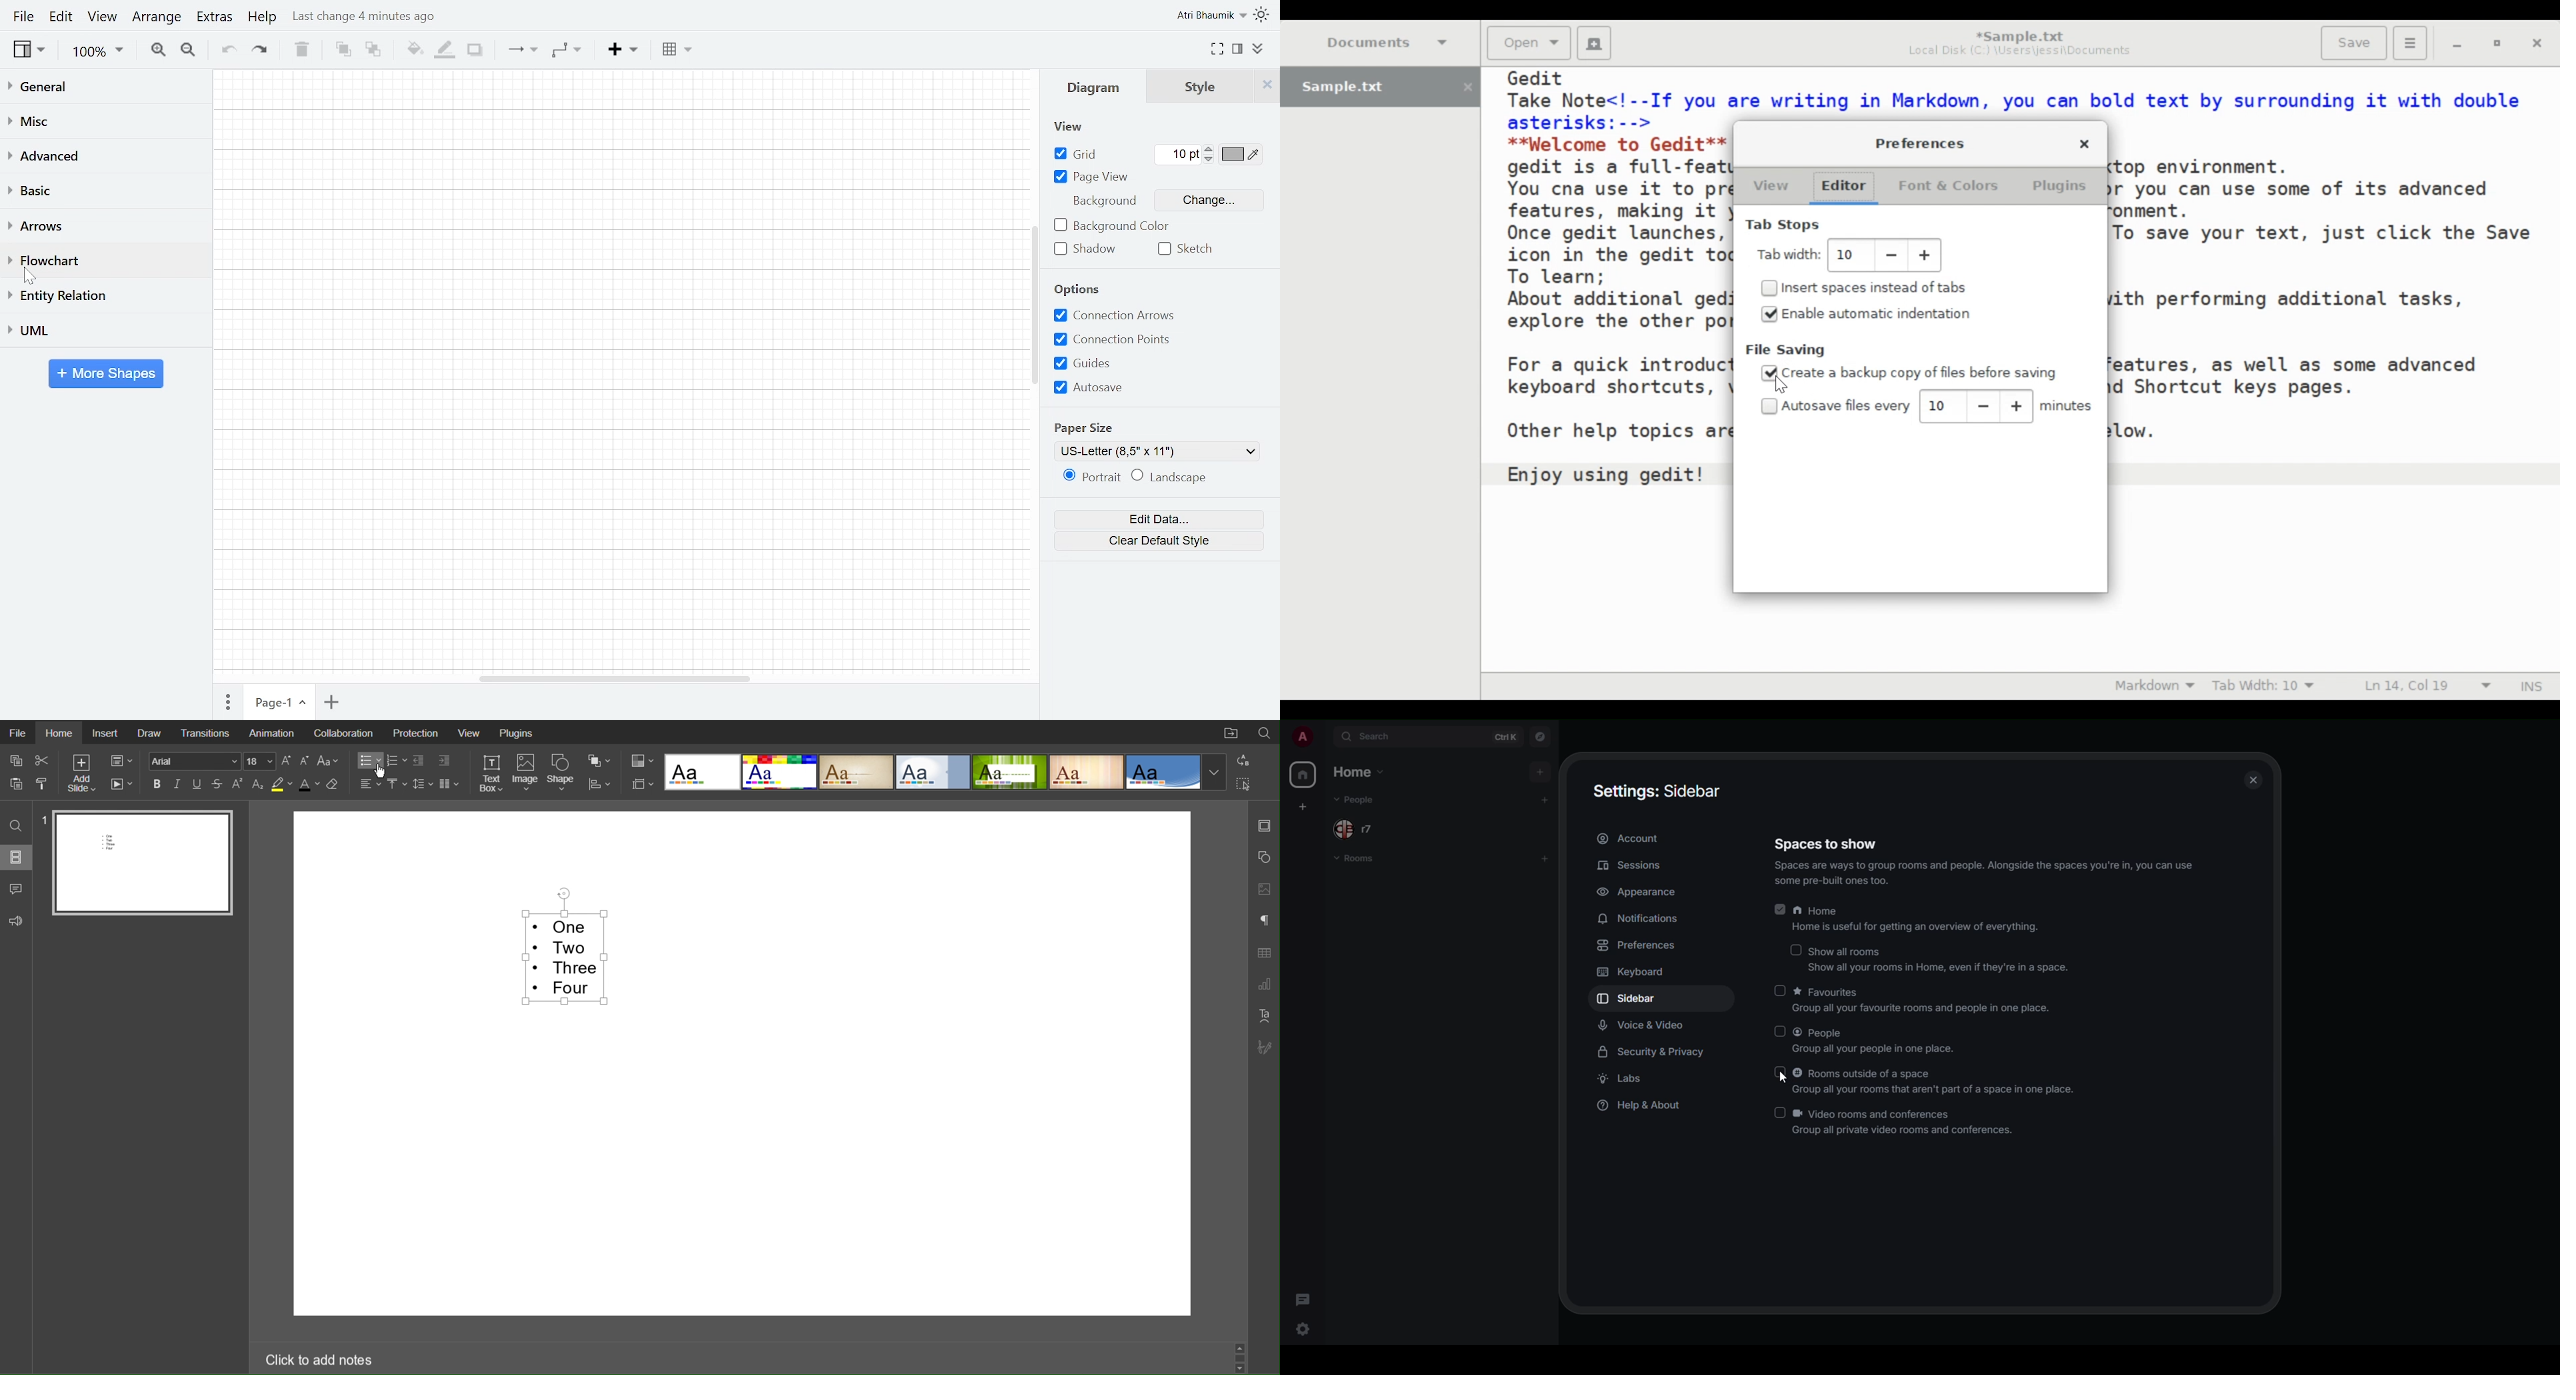 The width and height of the screenshot is (2576, 1400). What do you see at coordinates (19, 857) in the screenshot?
I see `Slides` at bounding box center [19, 857].